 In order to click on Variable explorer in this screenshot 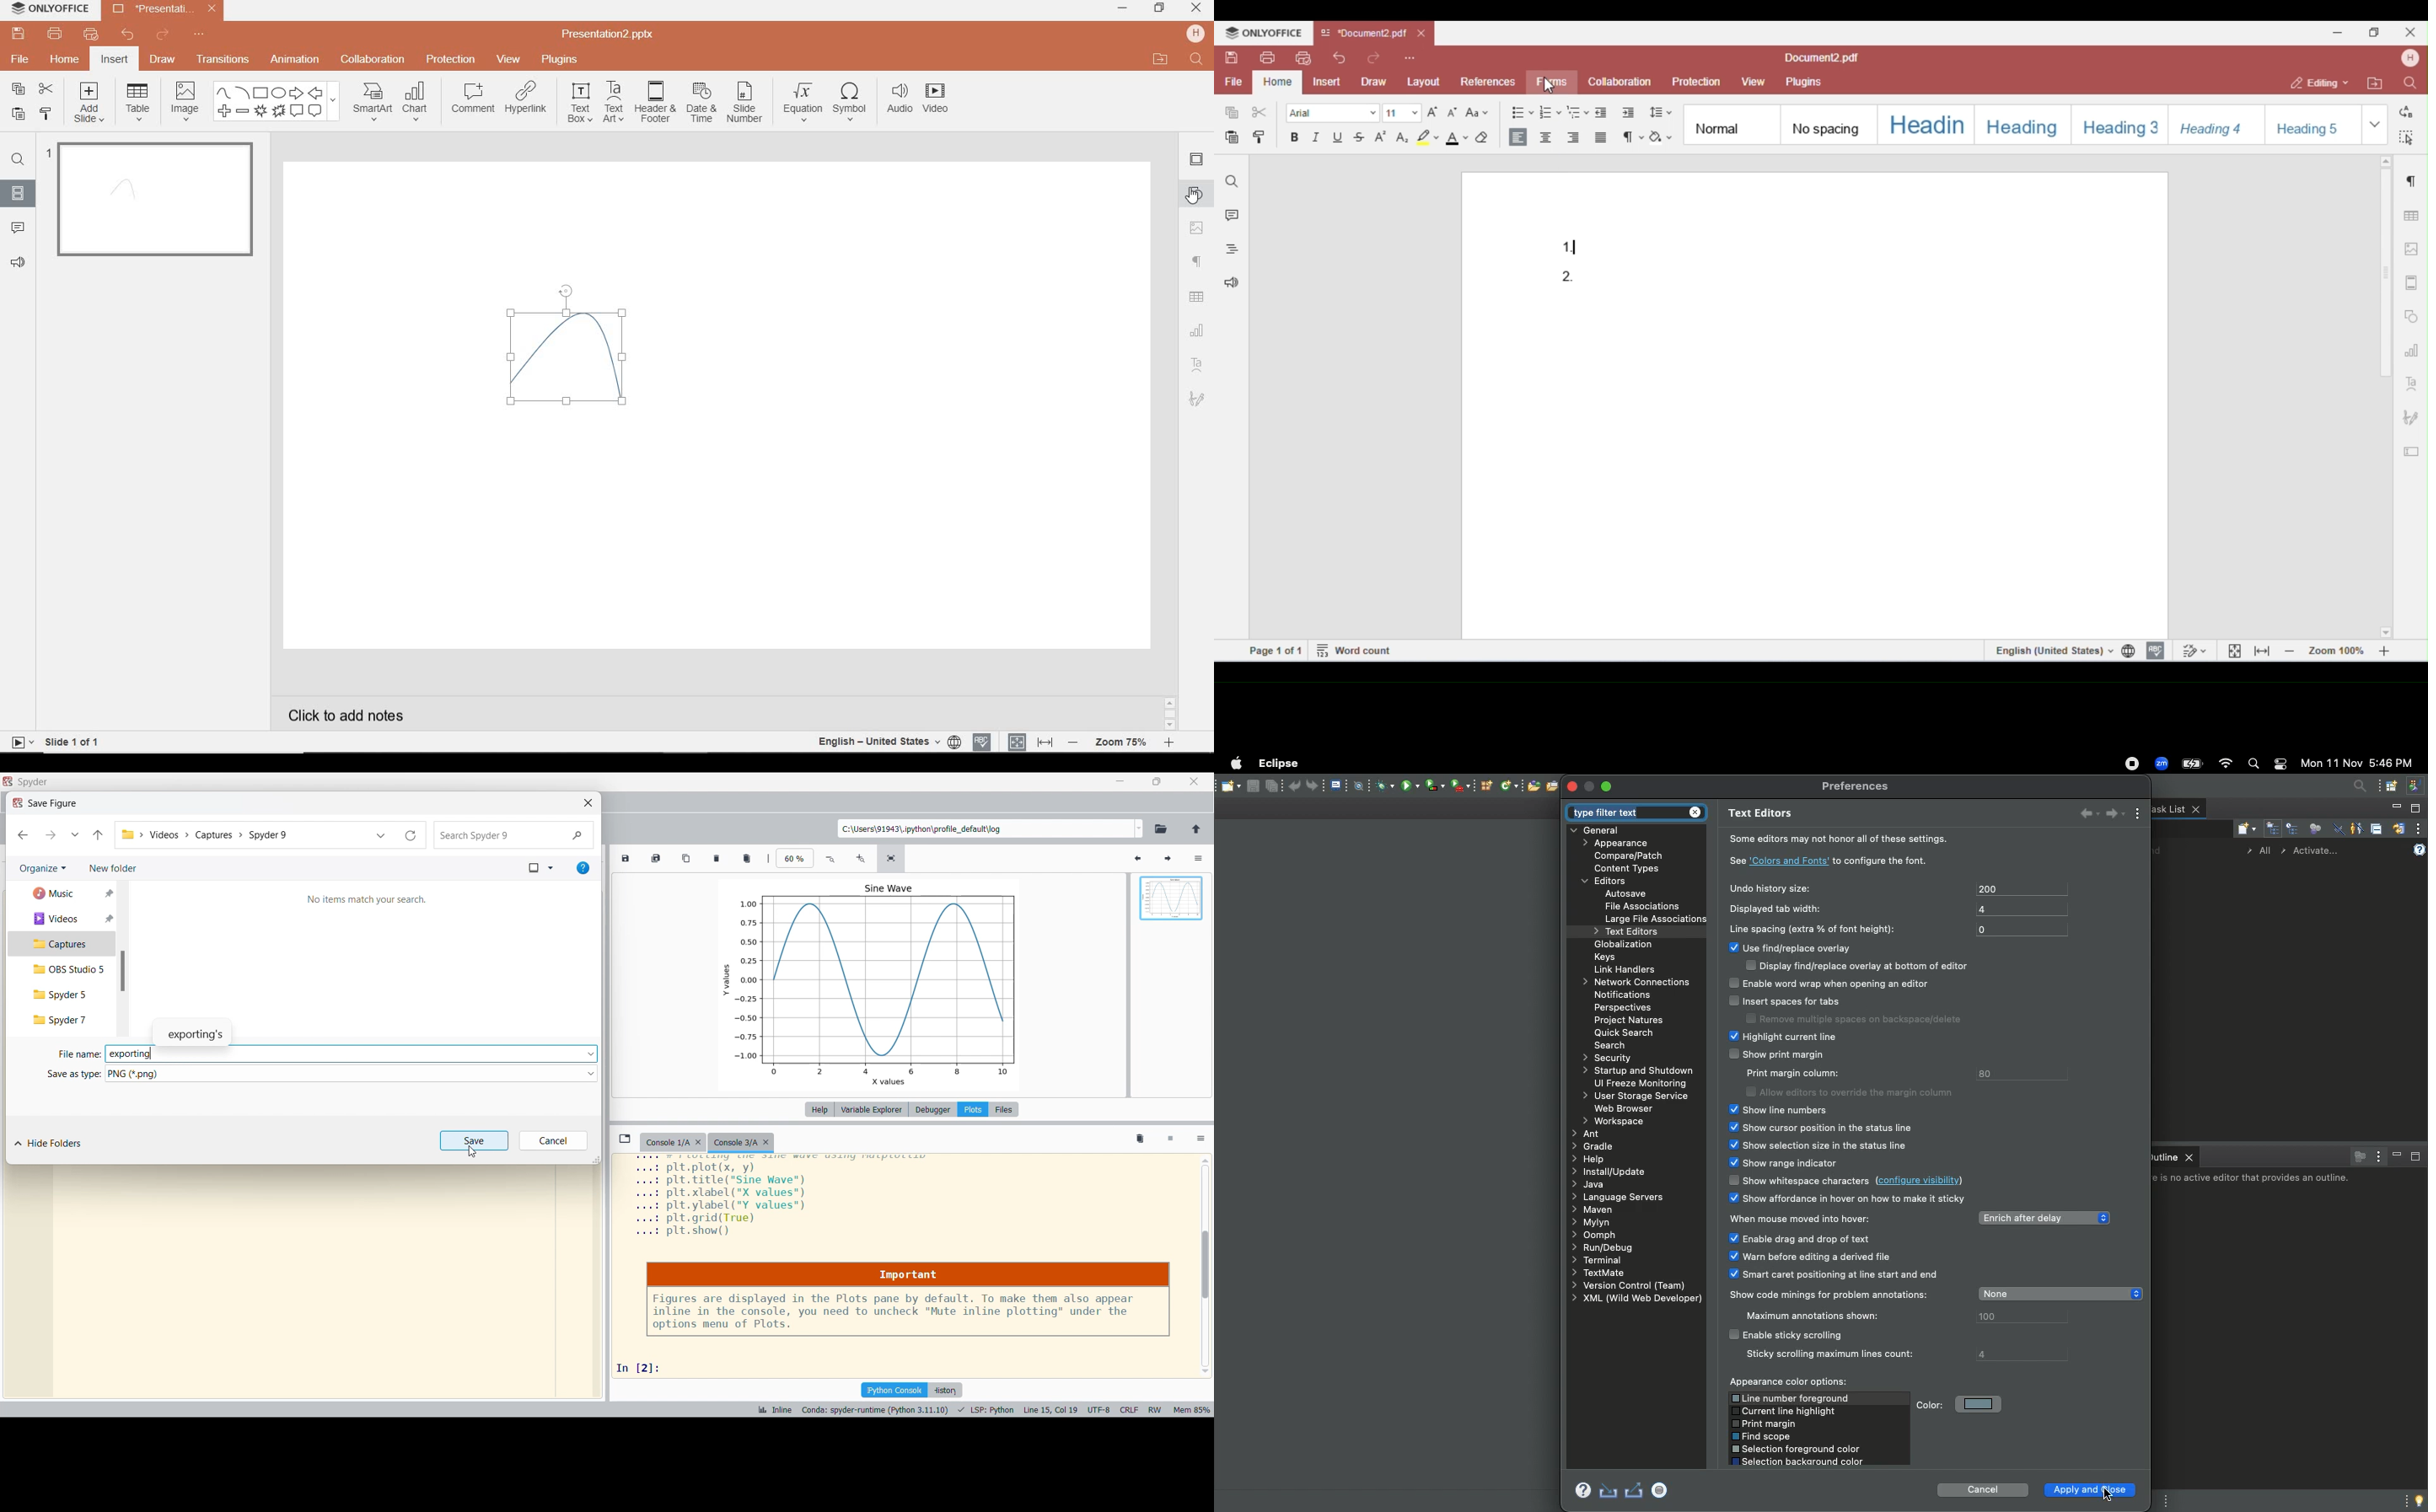, I will do `click(872, 1109)`.